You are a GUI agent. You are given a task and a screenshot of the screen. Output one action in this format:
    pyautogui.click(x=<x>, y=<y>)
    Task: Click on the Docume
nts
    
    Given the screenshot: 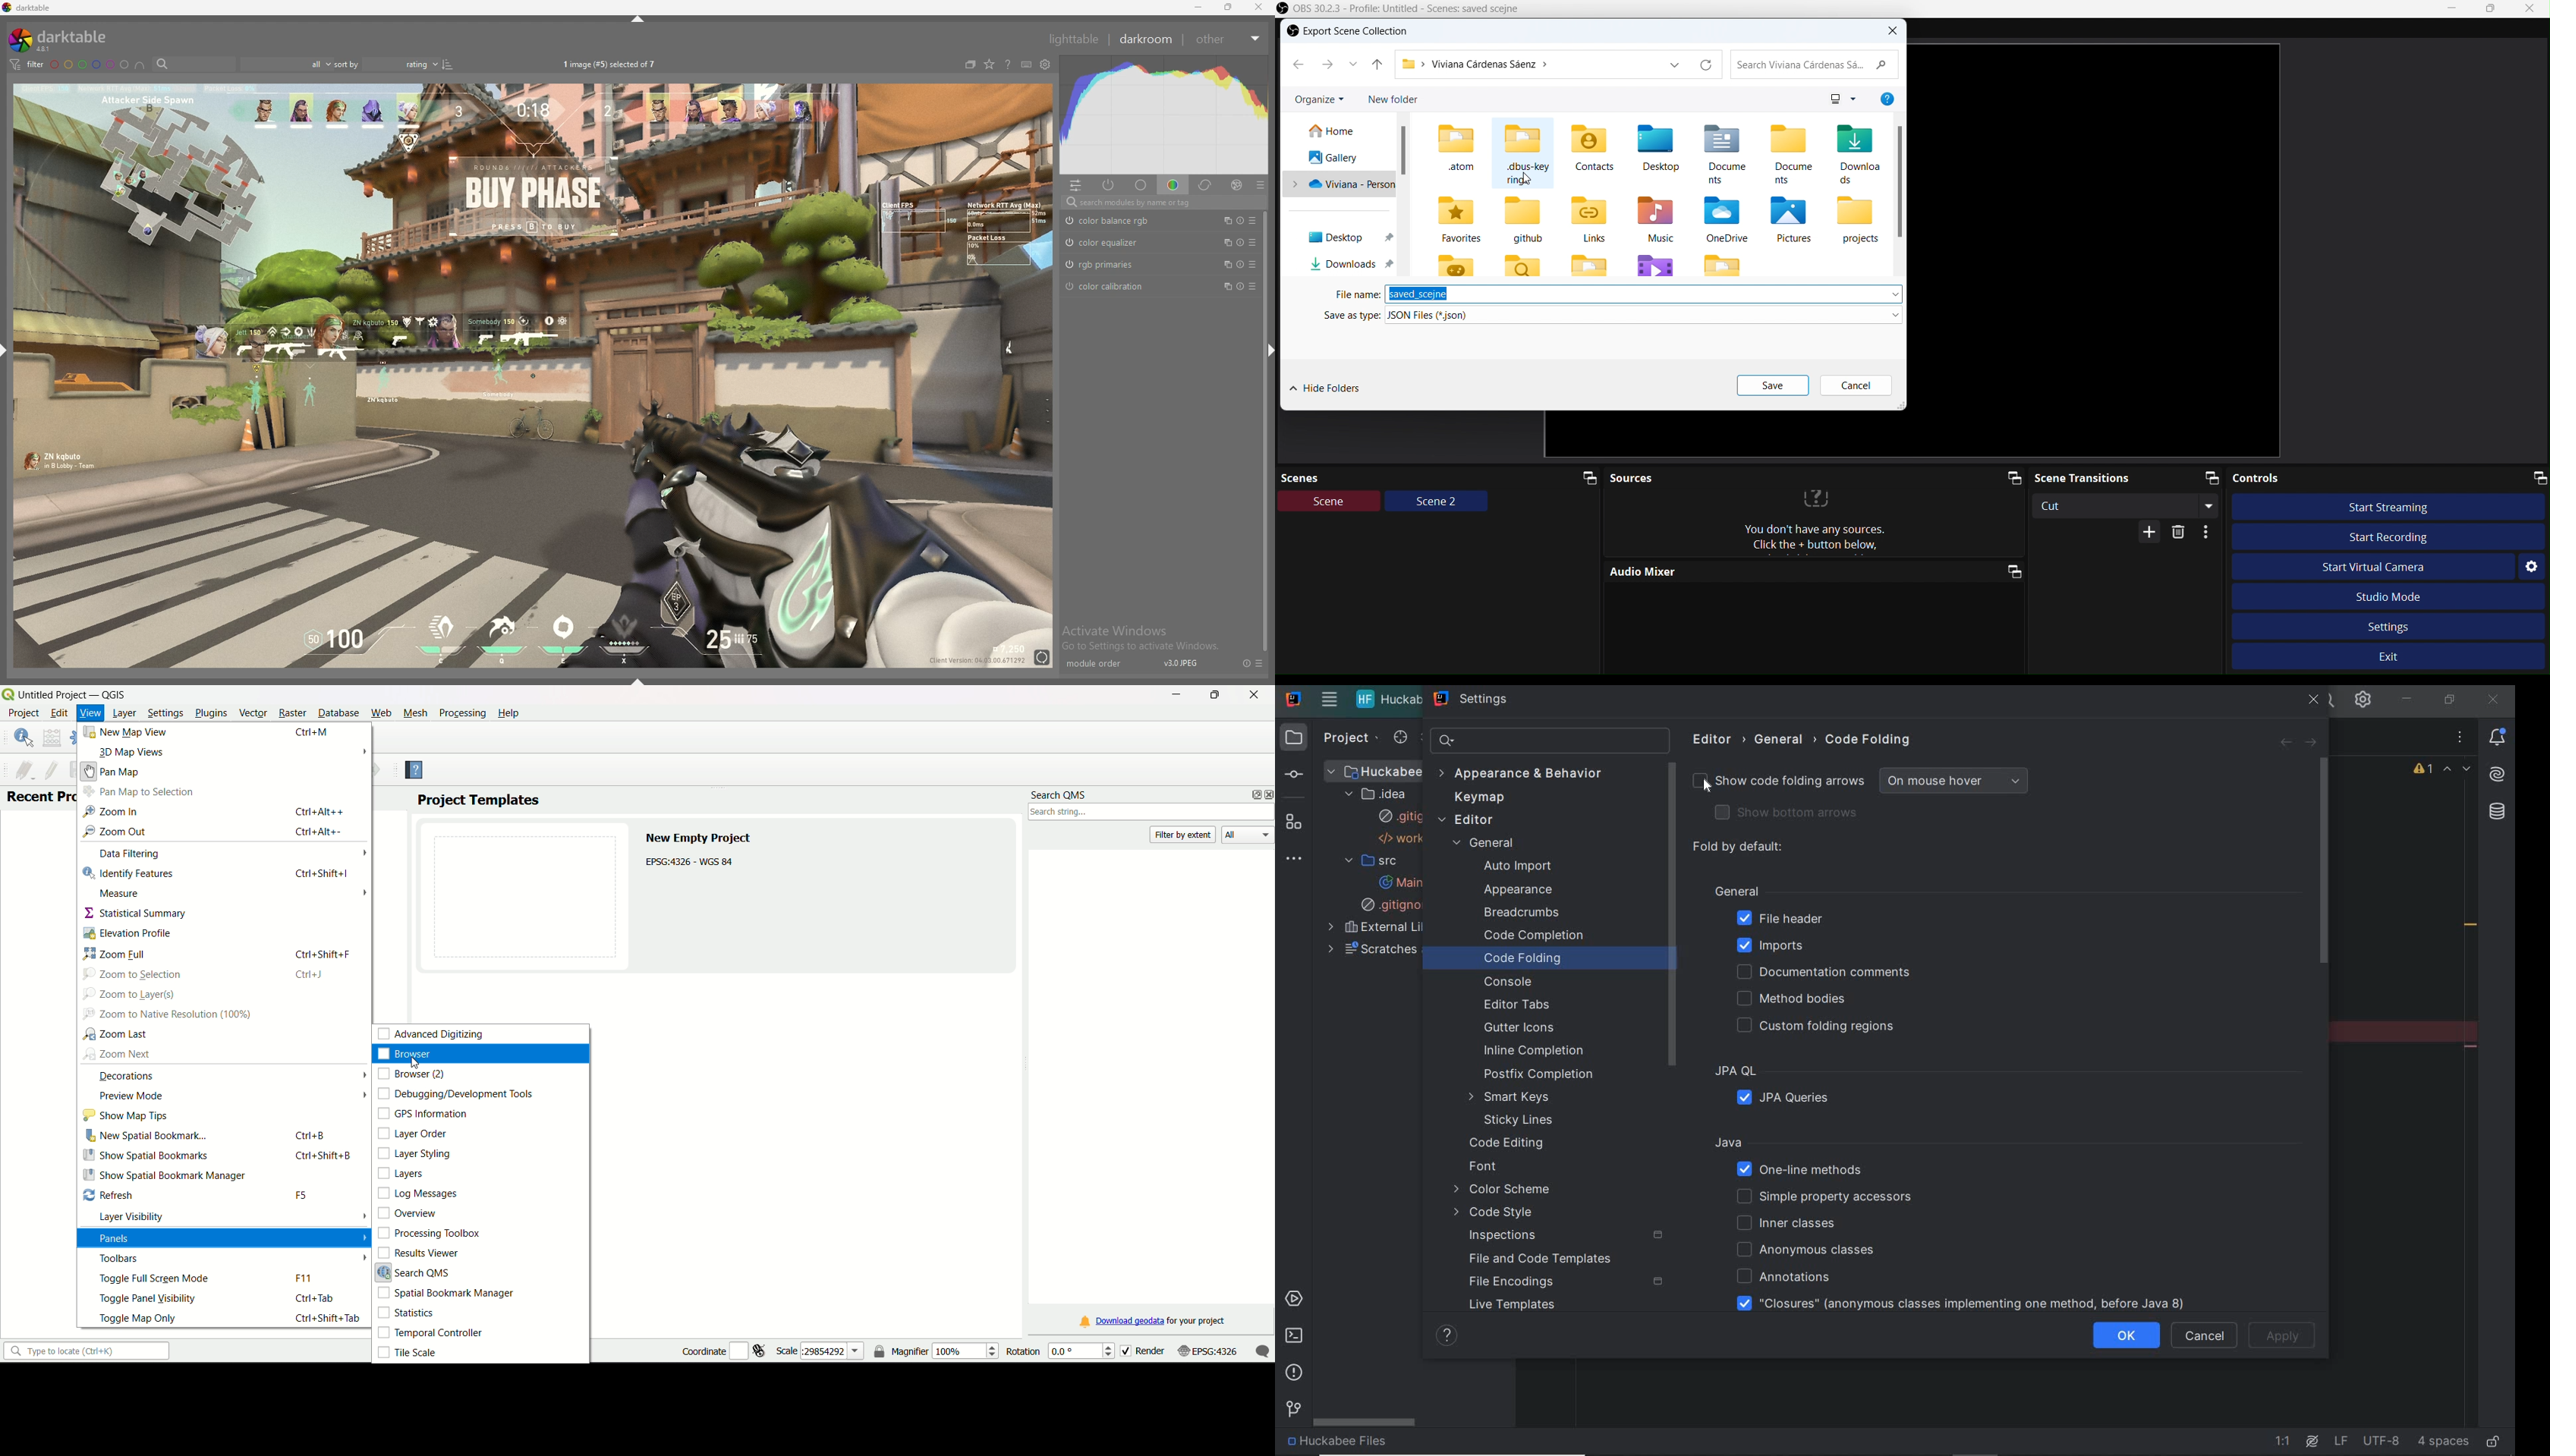 What is the action you would take?
    pyautogui.click(x=1723, y=153)
    